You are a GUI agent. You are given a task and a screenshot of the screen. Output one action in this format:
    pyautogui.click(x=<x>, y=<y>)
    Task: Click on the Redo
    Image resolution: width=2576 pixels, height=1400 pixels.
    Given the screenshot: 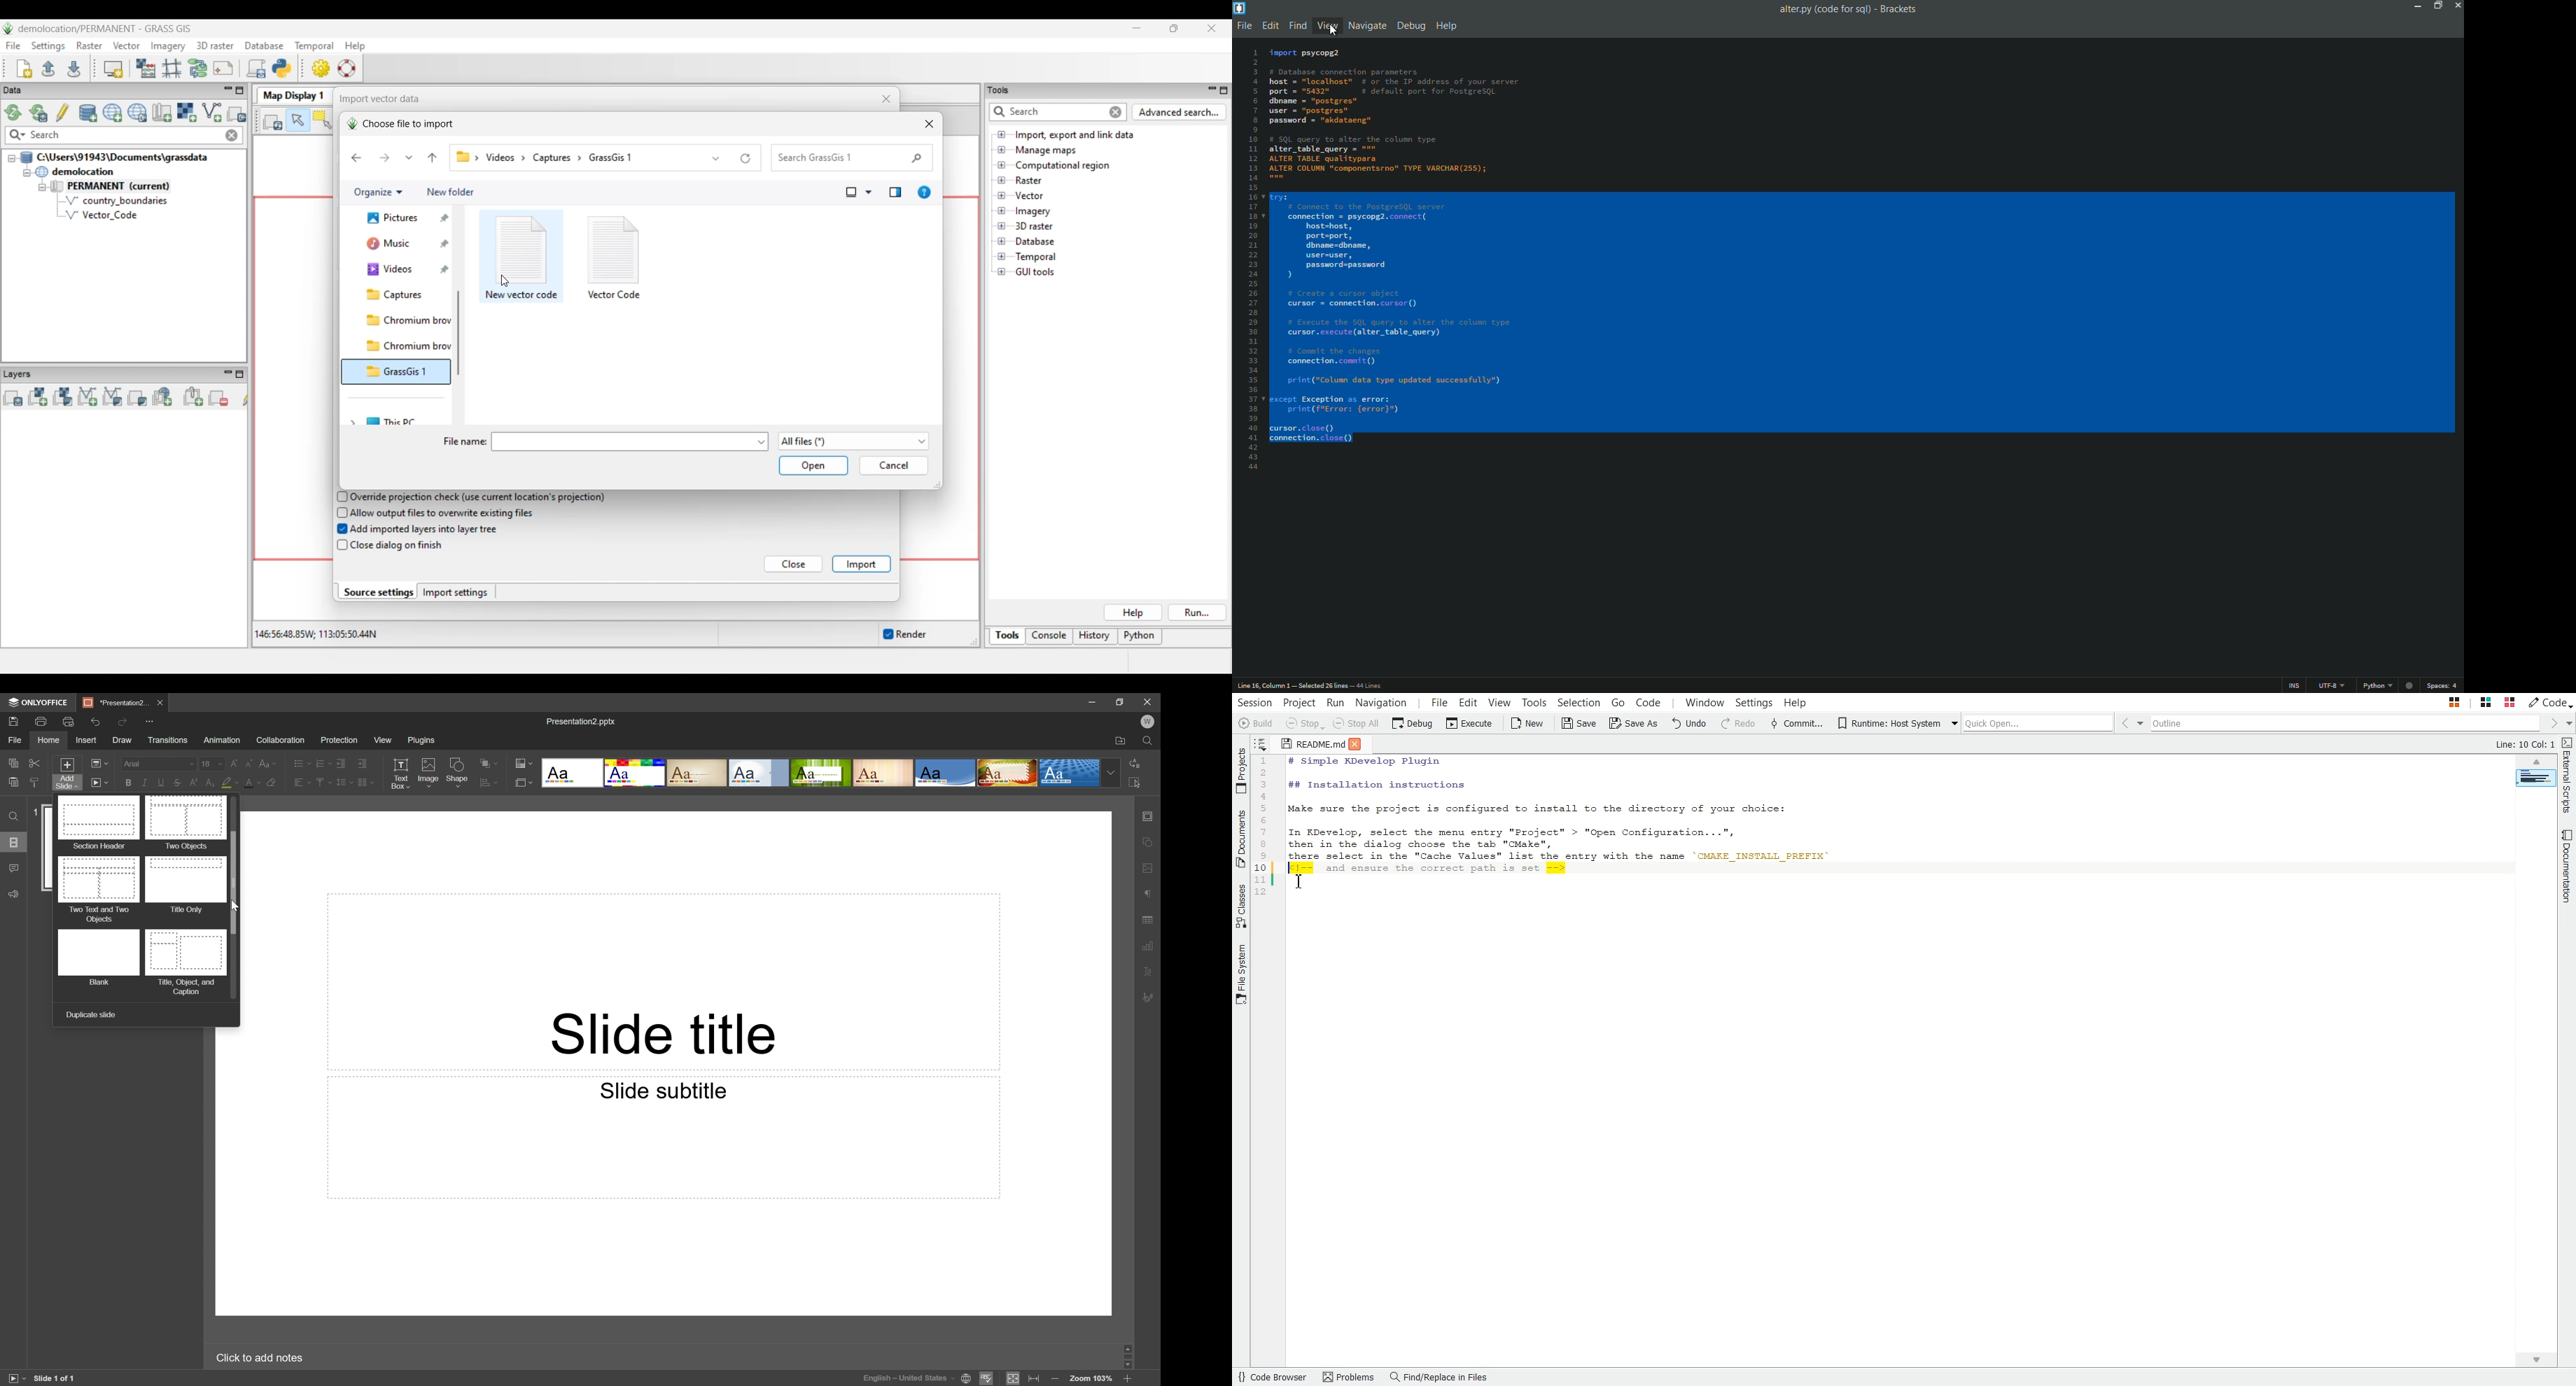 What is the action you would take?
    pyautogui.click(x=124, y=722)
    